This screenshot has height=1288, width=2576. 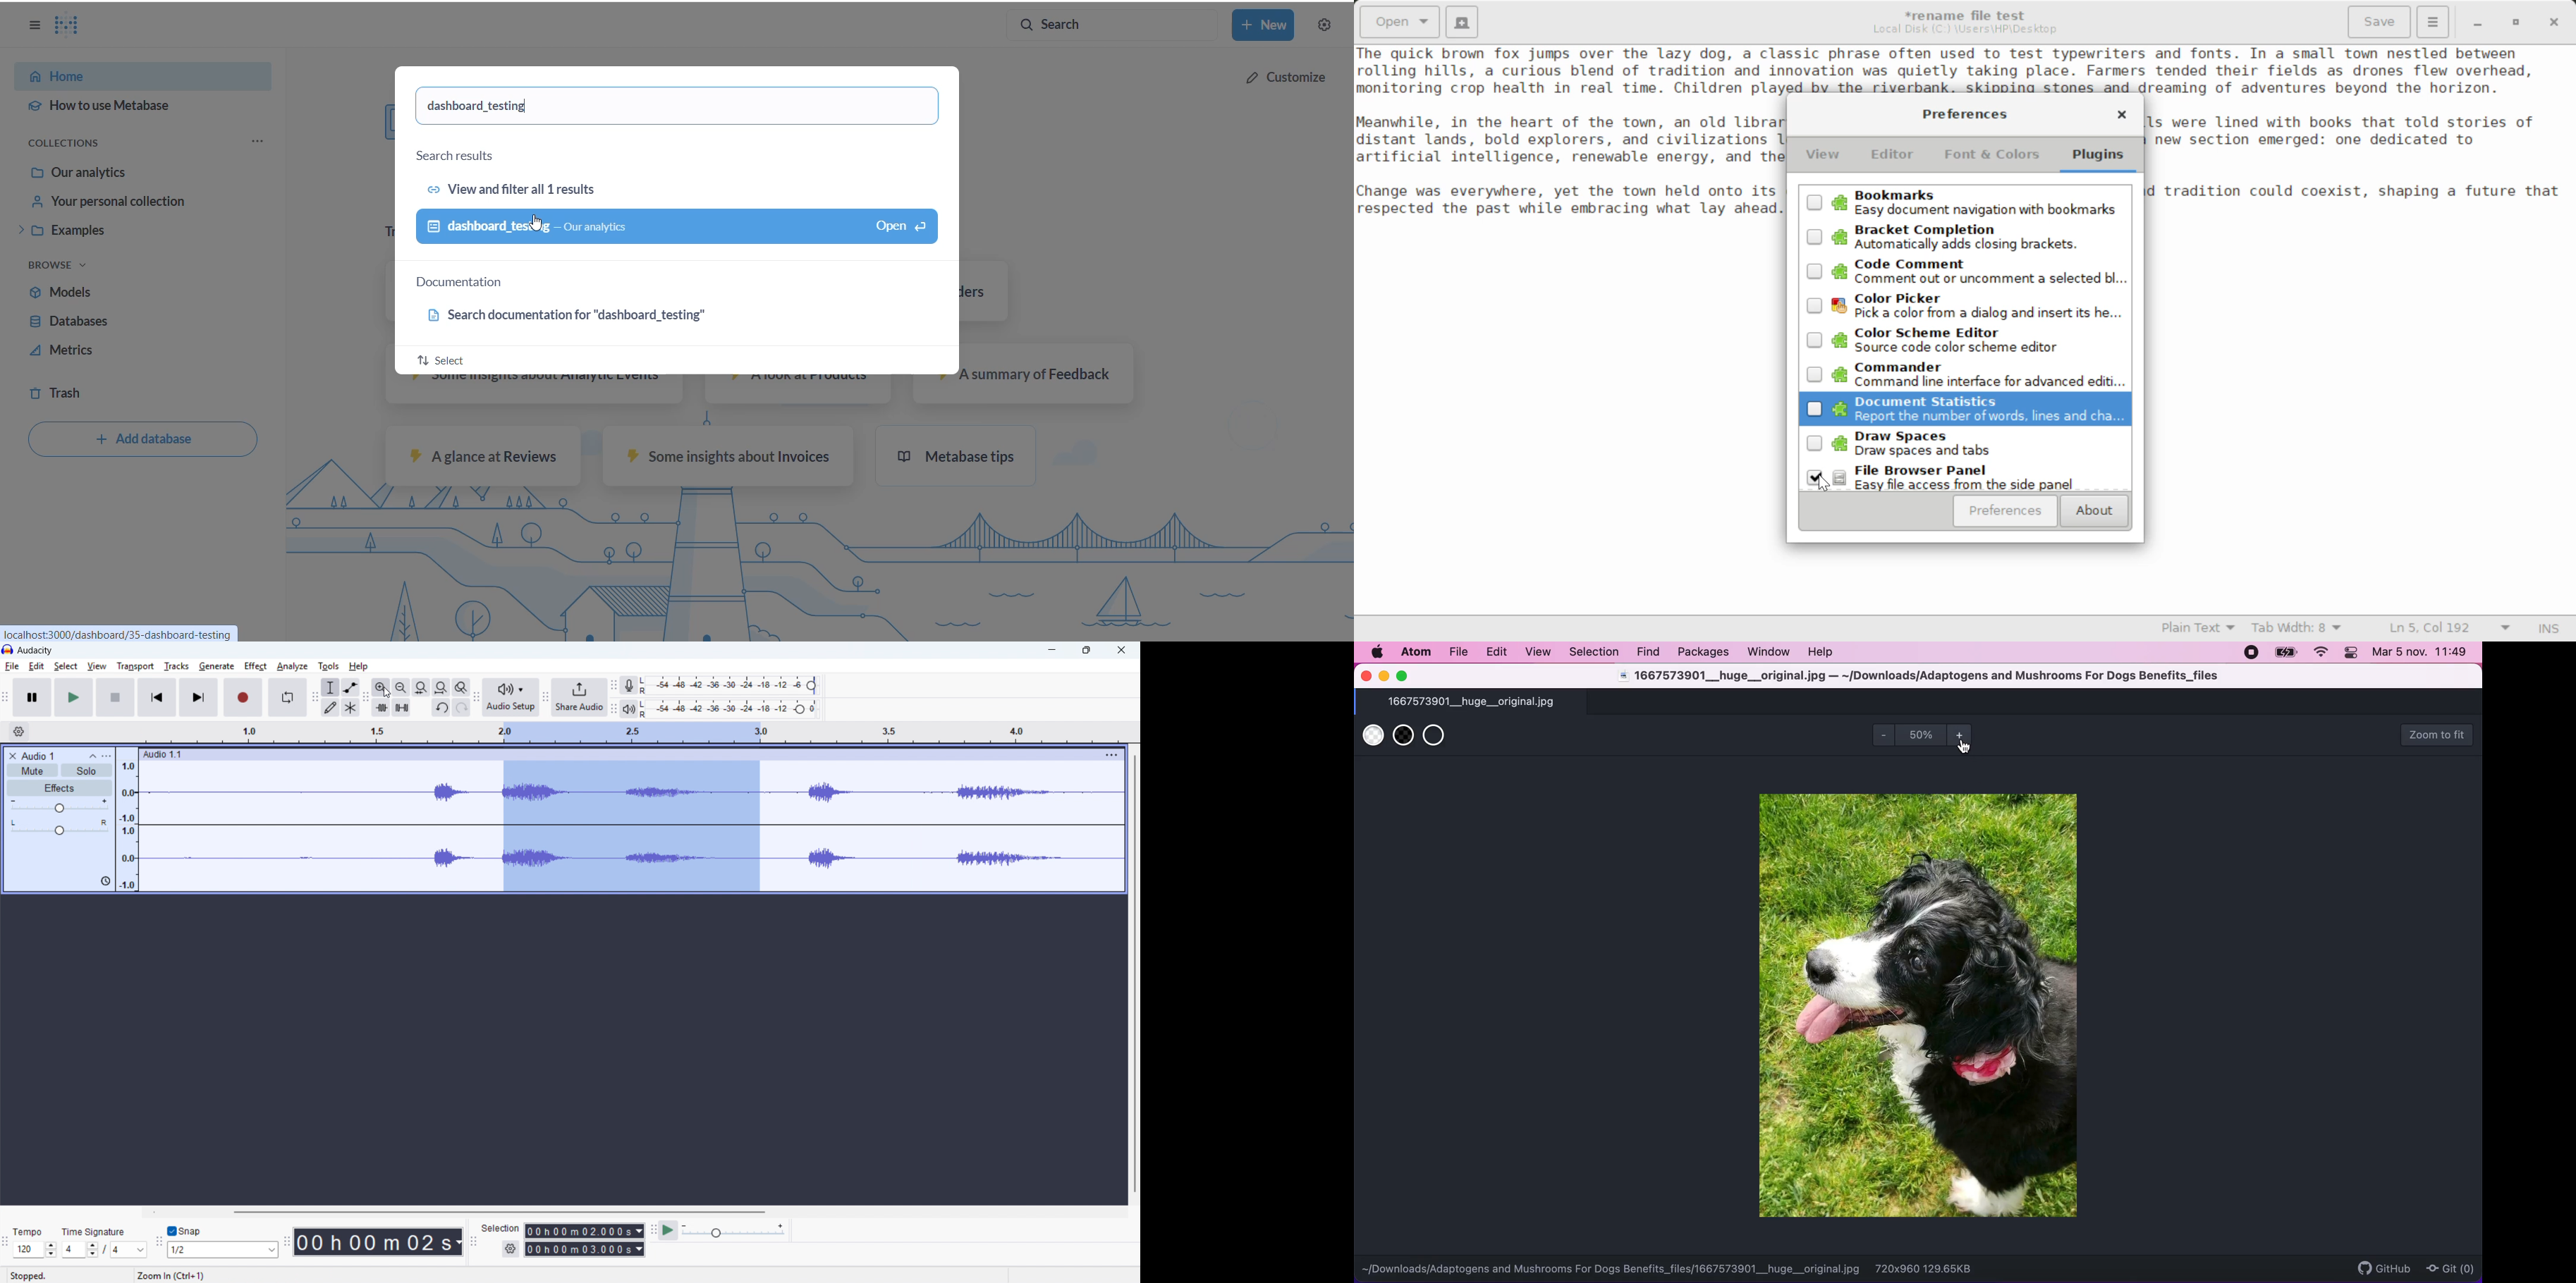 What do you see at coordinates (468, 154) in the screenshot?
I see `search result ` at bounding box center [468, 154].